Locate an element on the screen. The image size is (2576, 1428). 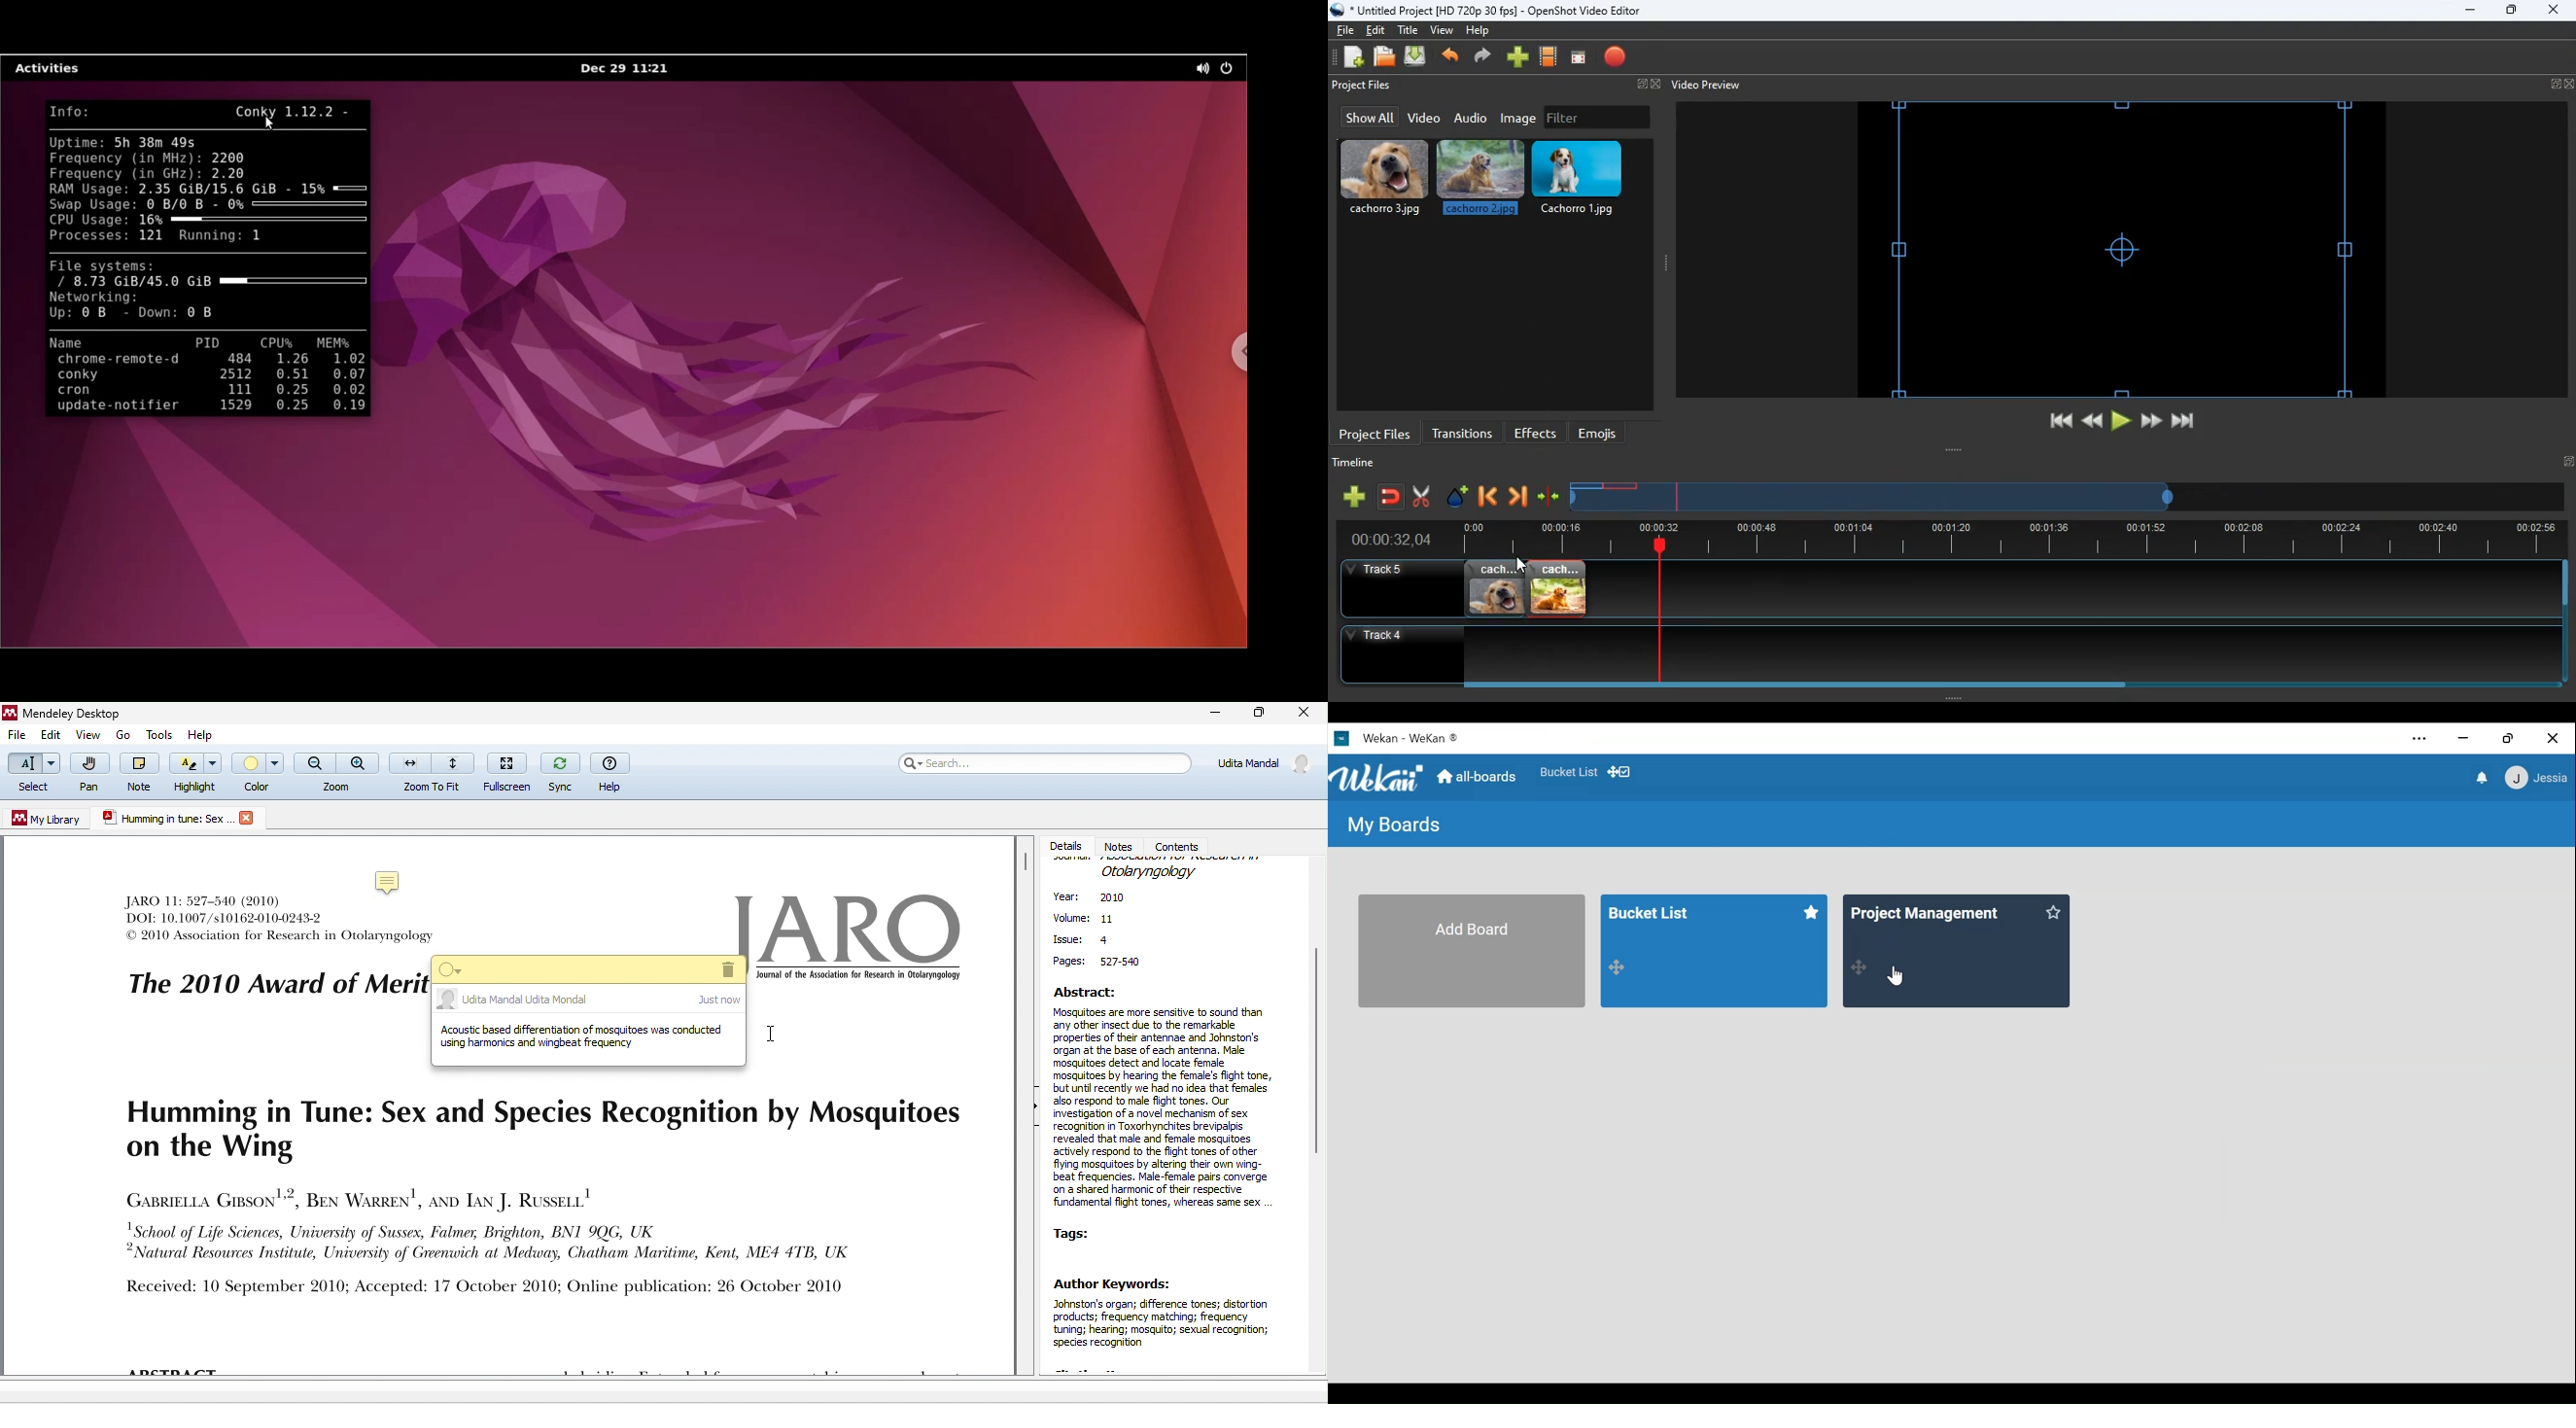
abstract is located at coordinates (1167, 1099).